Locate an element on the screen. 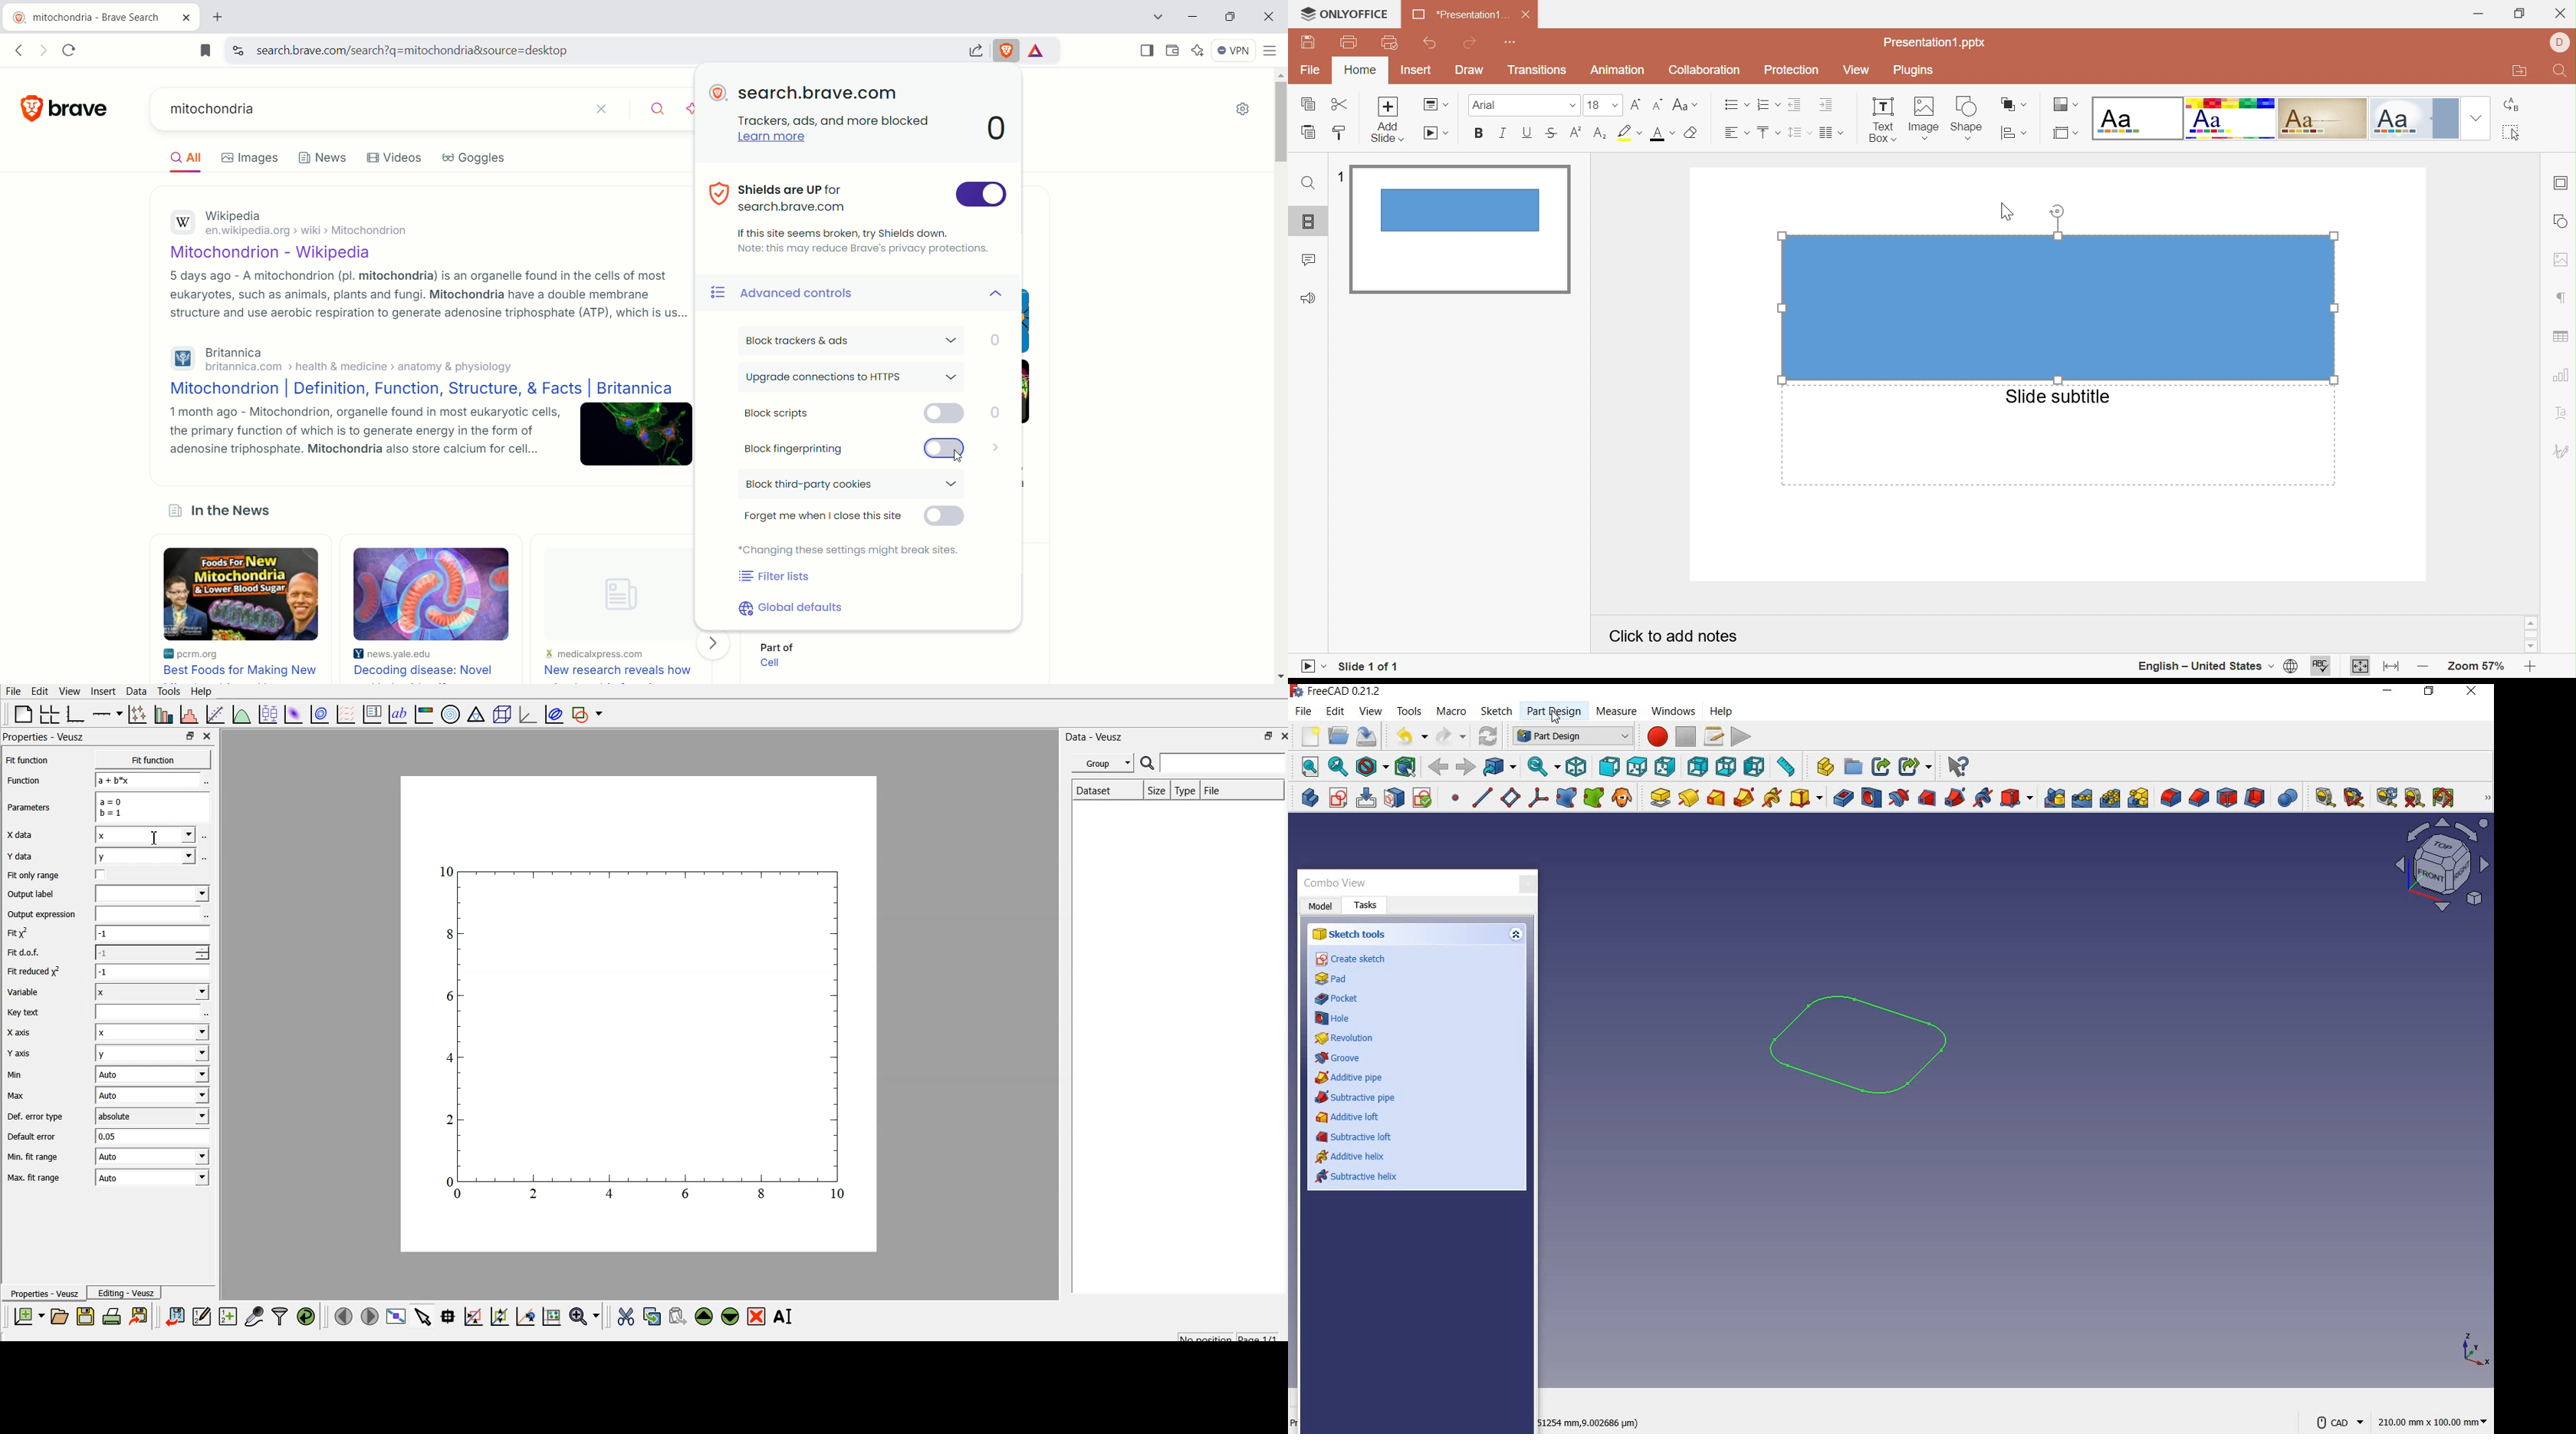  Scroll bar is located at coordinates (2532, 635).